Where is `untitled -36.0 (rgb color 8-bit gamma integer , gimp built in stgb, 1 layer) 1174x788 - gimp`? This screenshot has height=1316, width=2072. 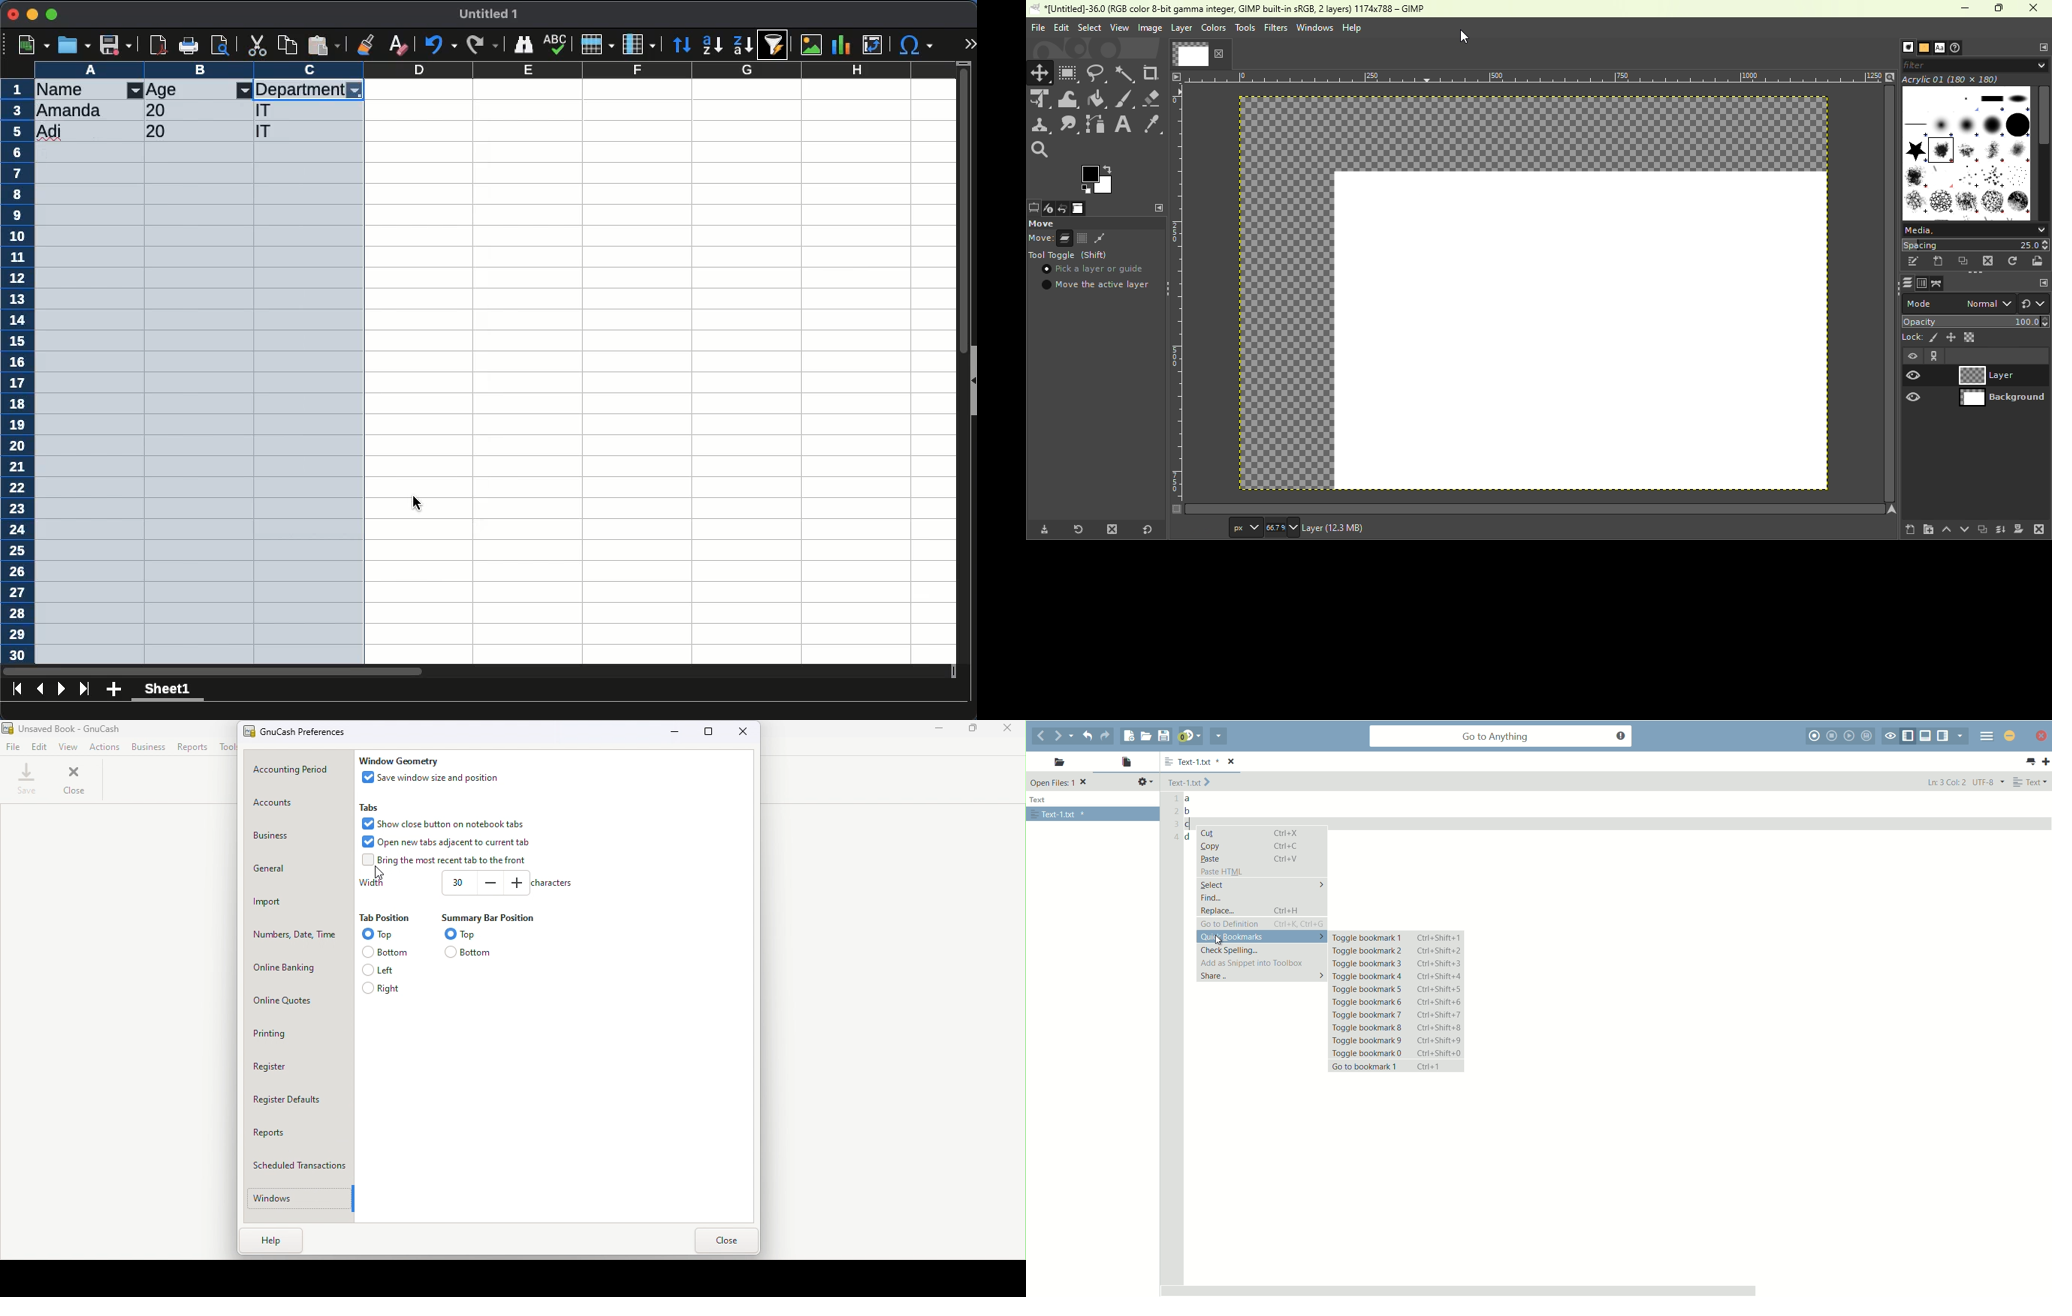 untitled -36.0 (rgb color 8-bit gamma integer , gimp built in stgb, 1 layer) 1174x788 - gimp is located at coordinates (1232, 9).